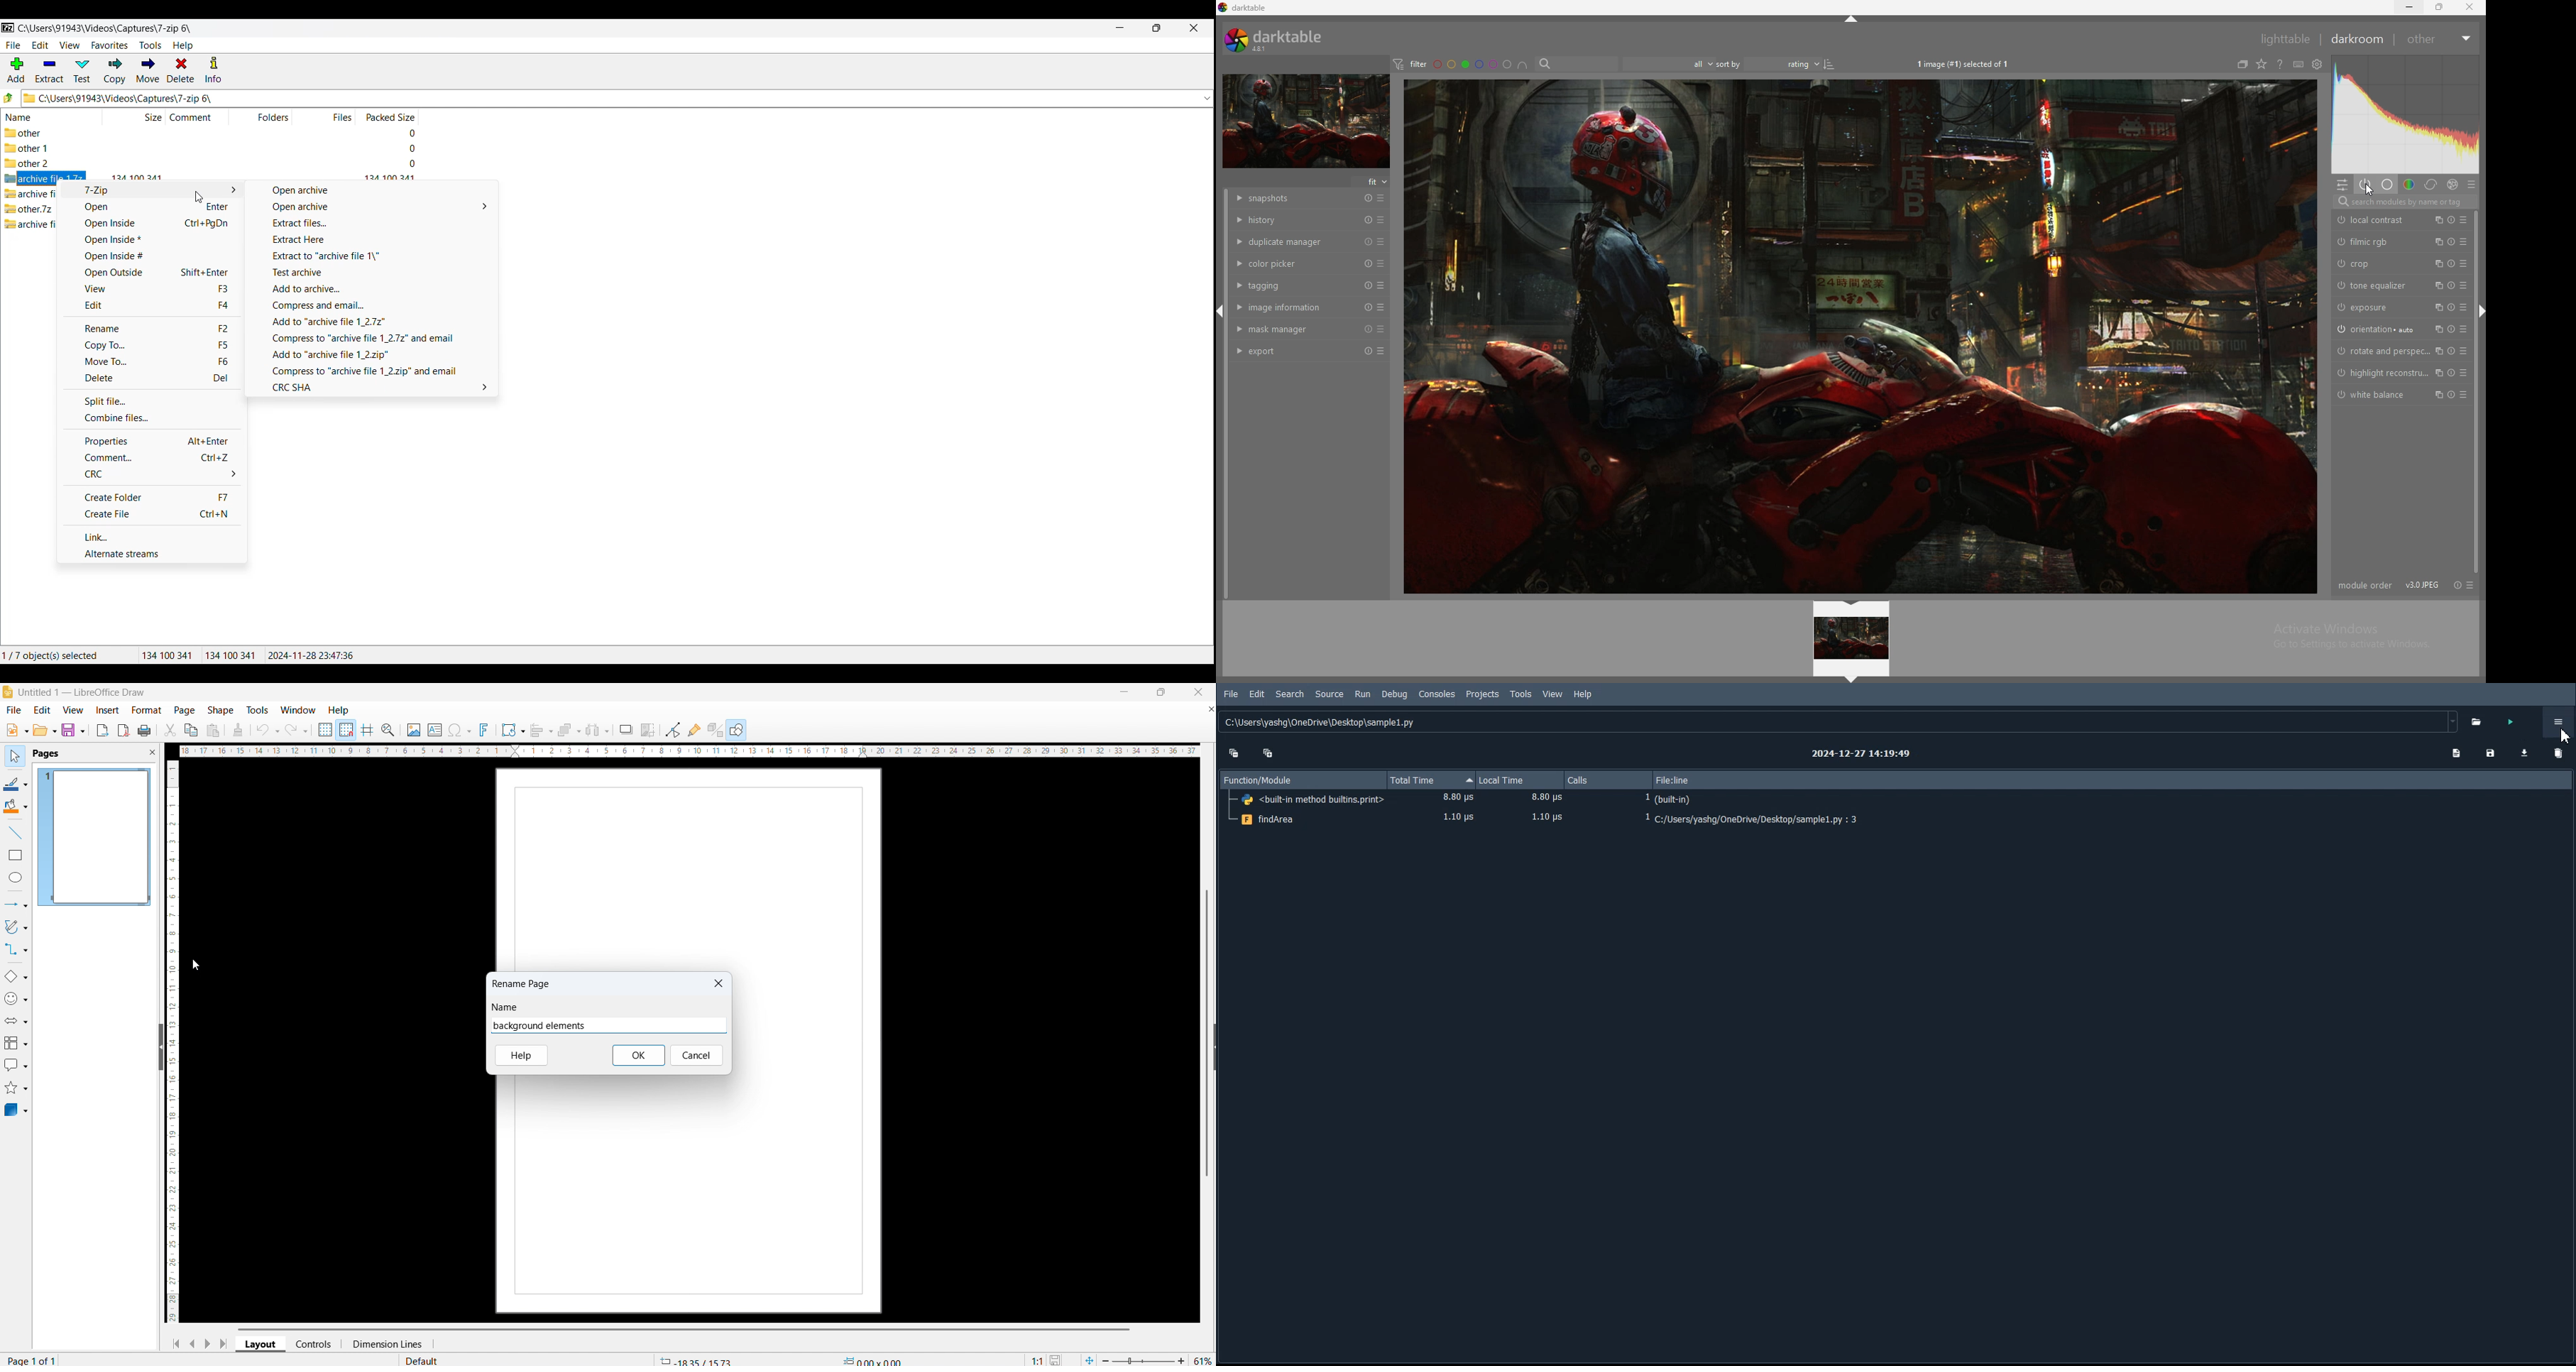 The width and height of the screenshot is (2576, 1372). Describe the element at coordinates (2406, 114) in the screenshot. I see `photo heatmap` at that location.